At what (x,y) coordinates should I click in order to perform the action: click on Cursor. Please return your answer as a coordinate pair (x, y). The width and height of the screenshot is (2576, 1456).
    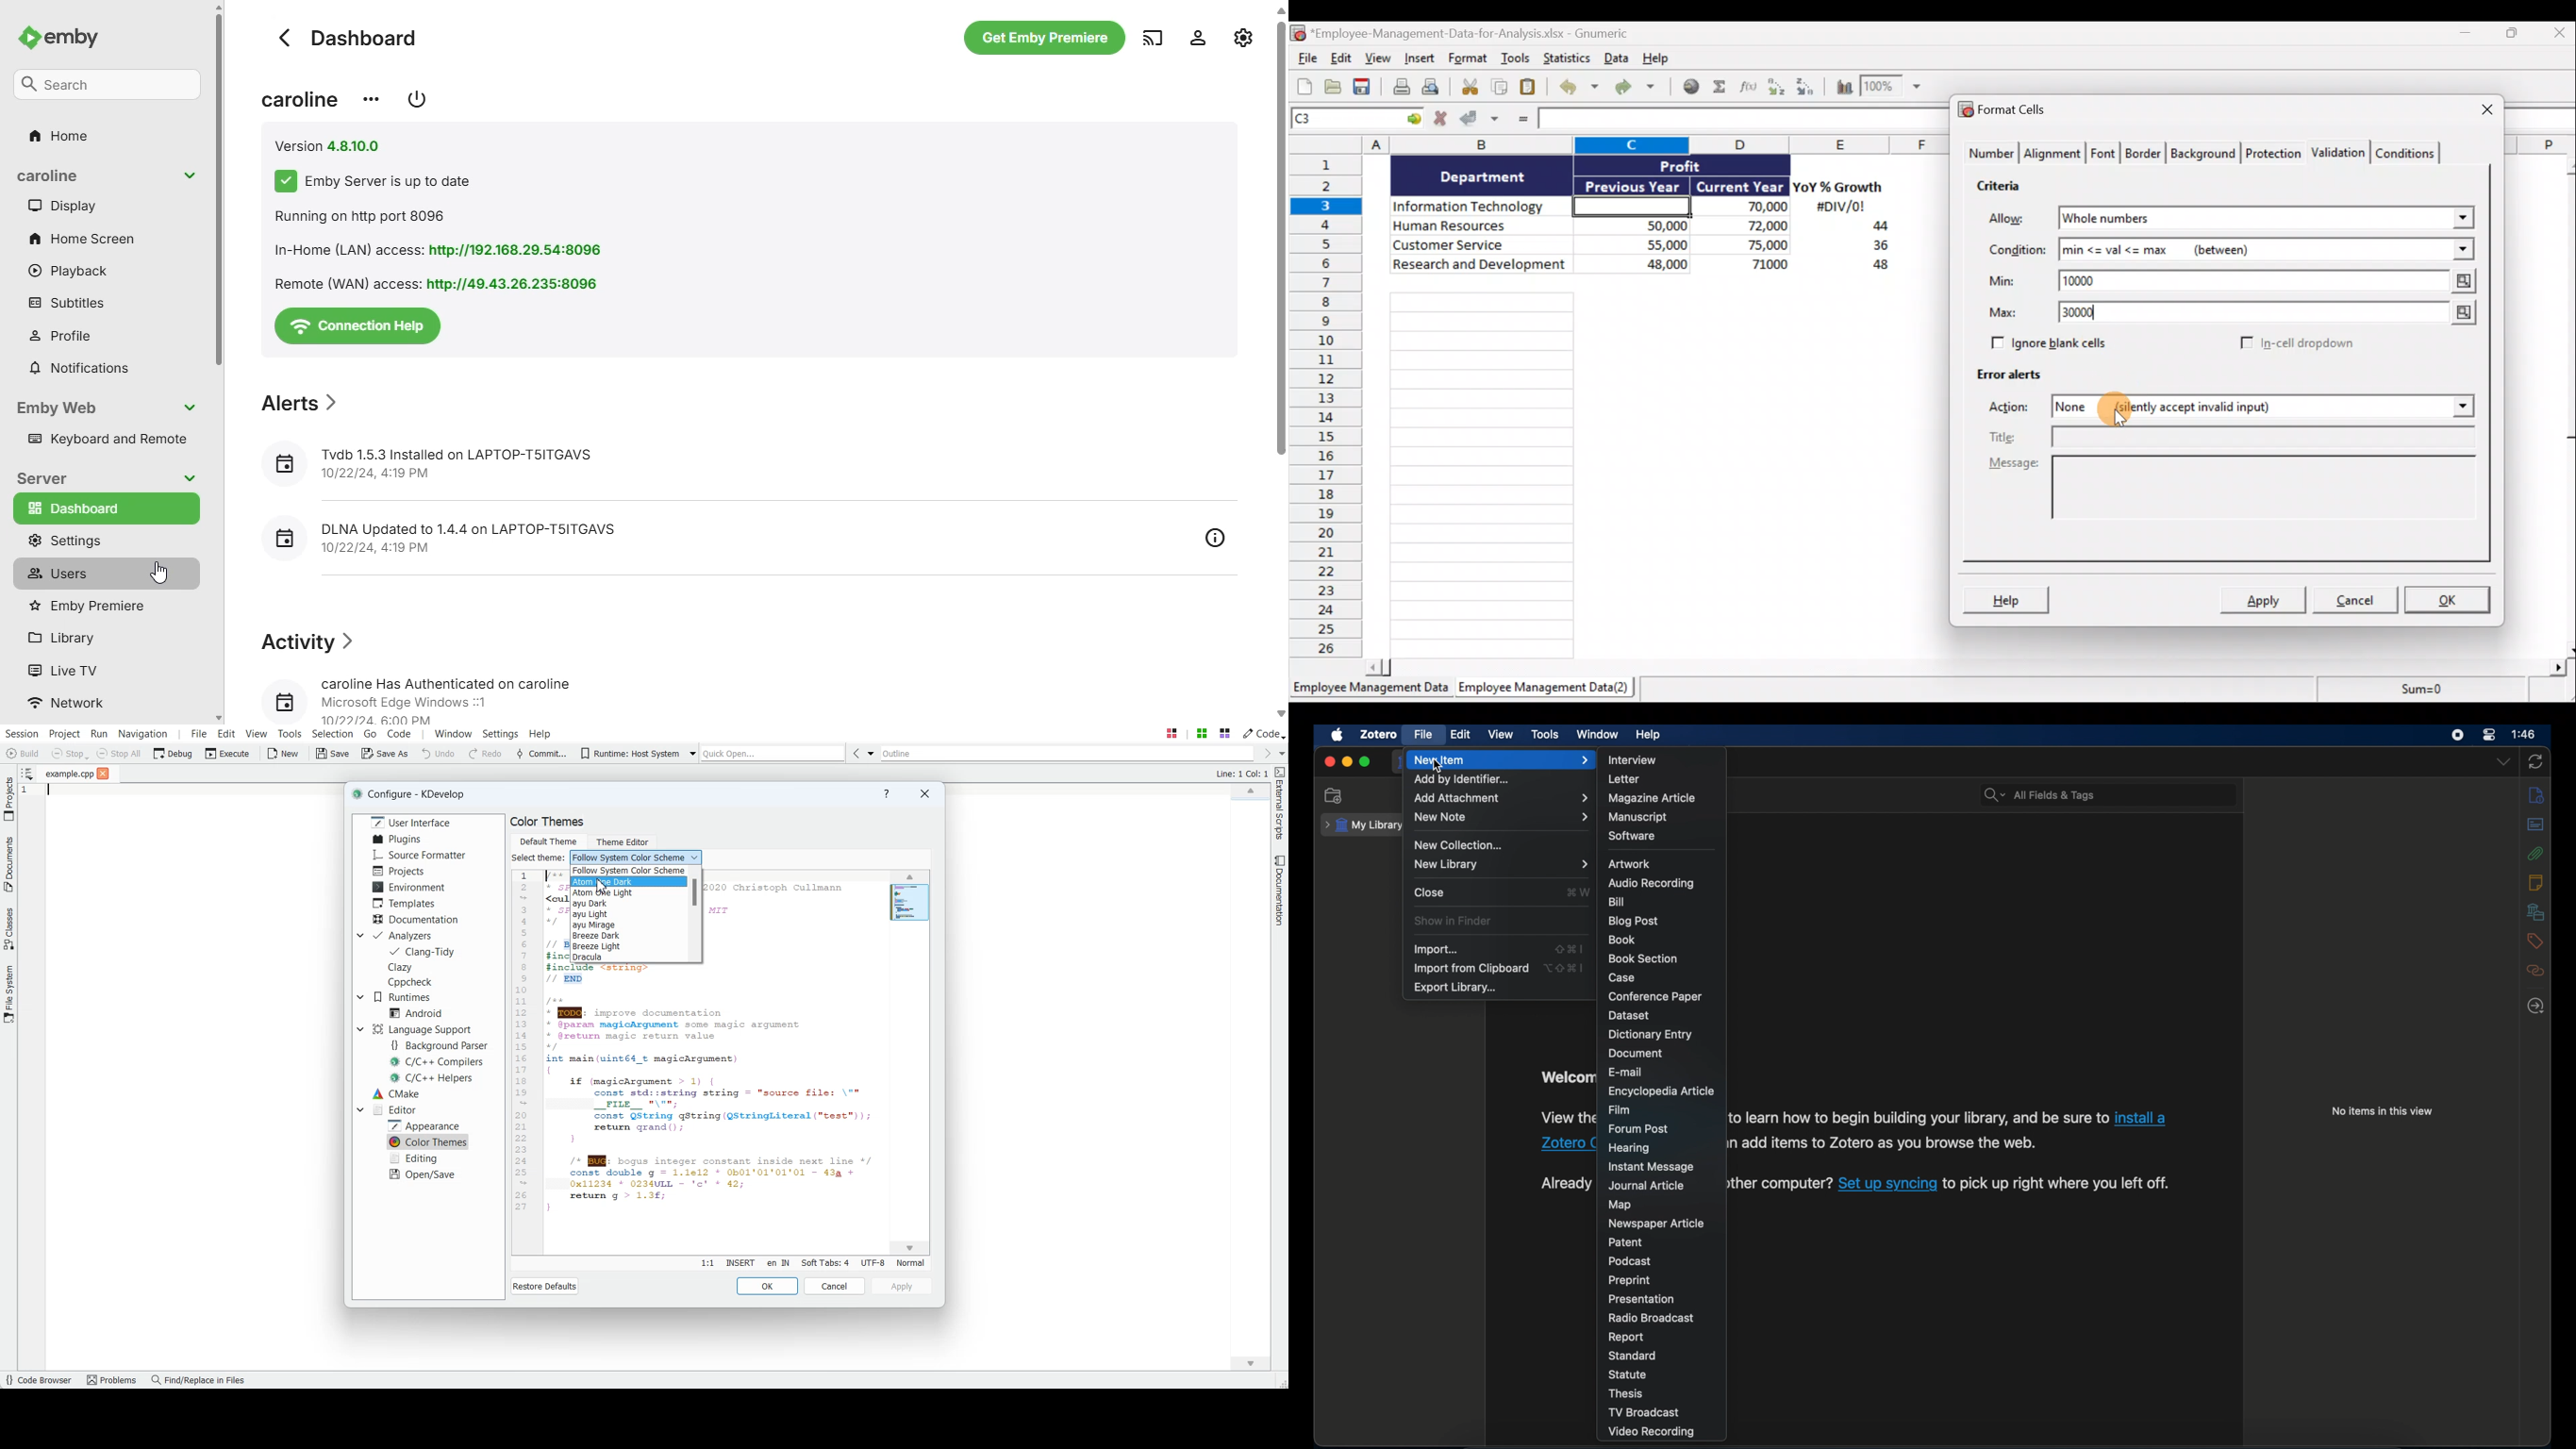
    Looking at the image, I should click on (603, 886).